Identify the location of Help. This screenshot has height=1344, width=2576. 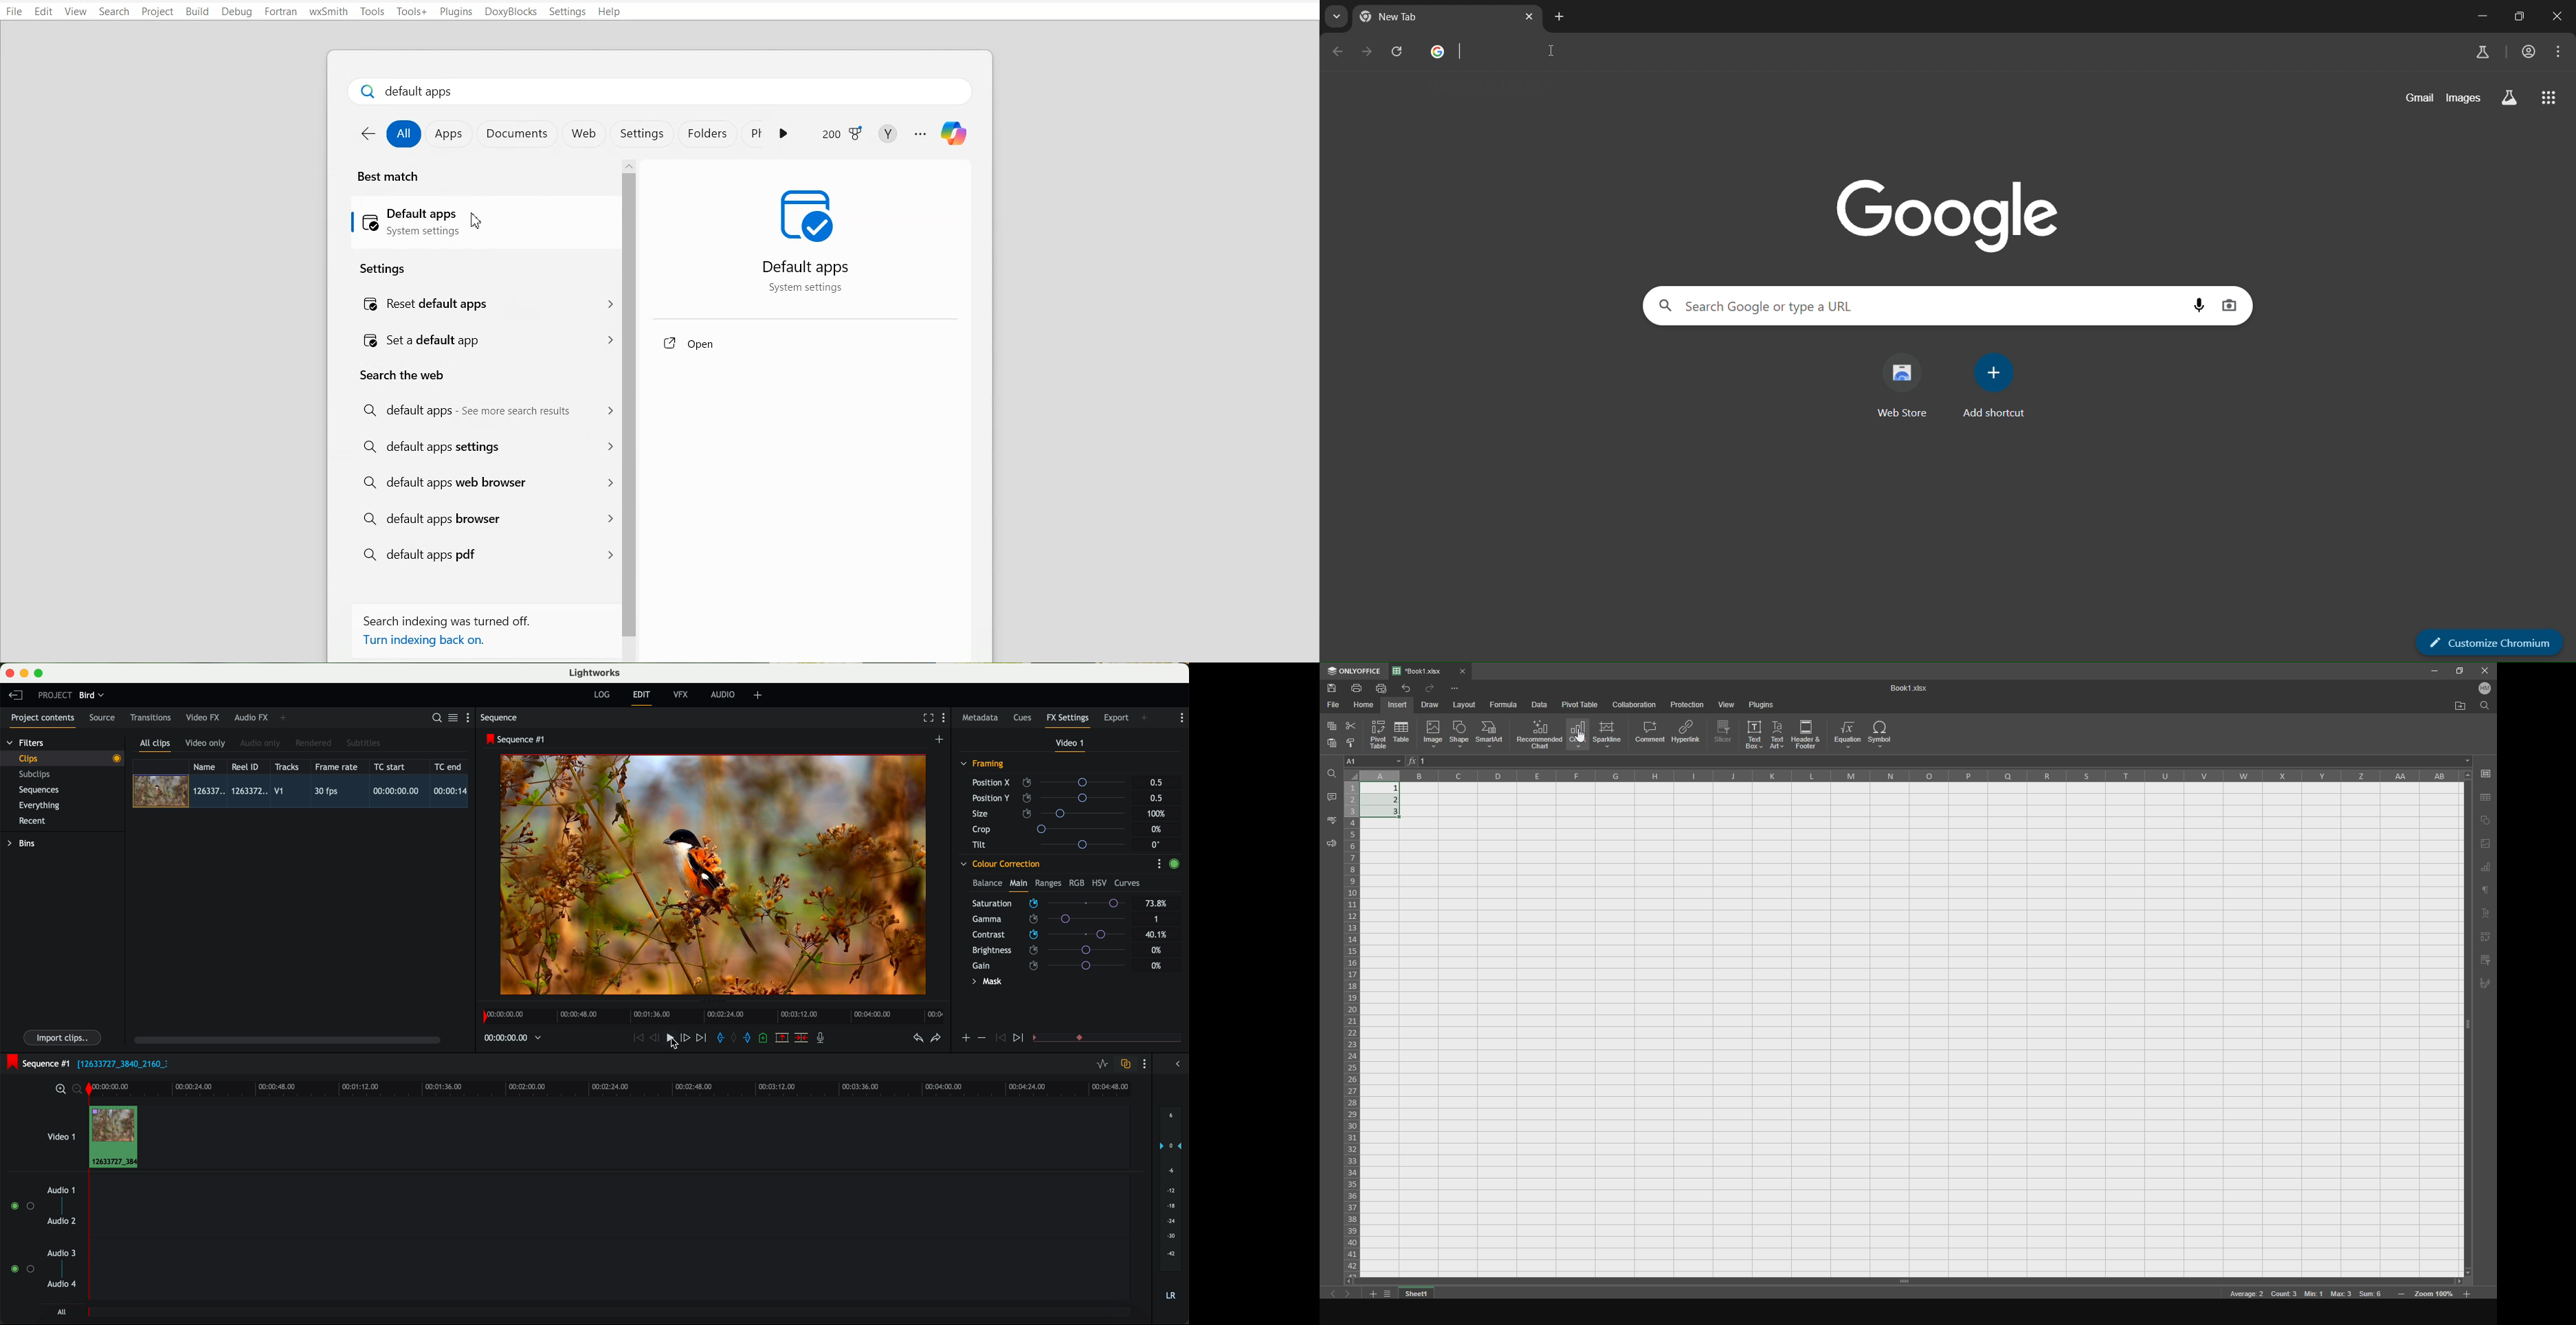
(609, 12).